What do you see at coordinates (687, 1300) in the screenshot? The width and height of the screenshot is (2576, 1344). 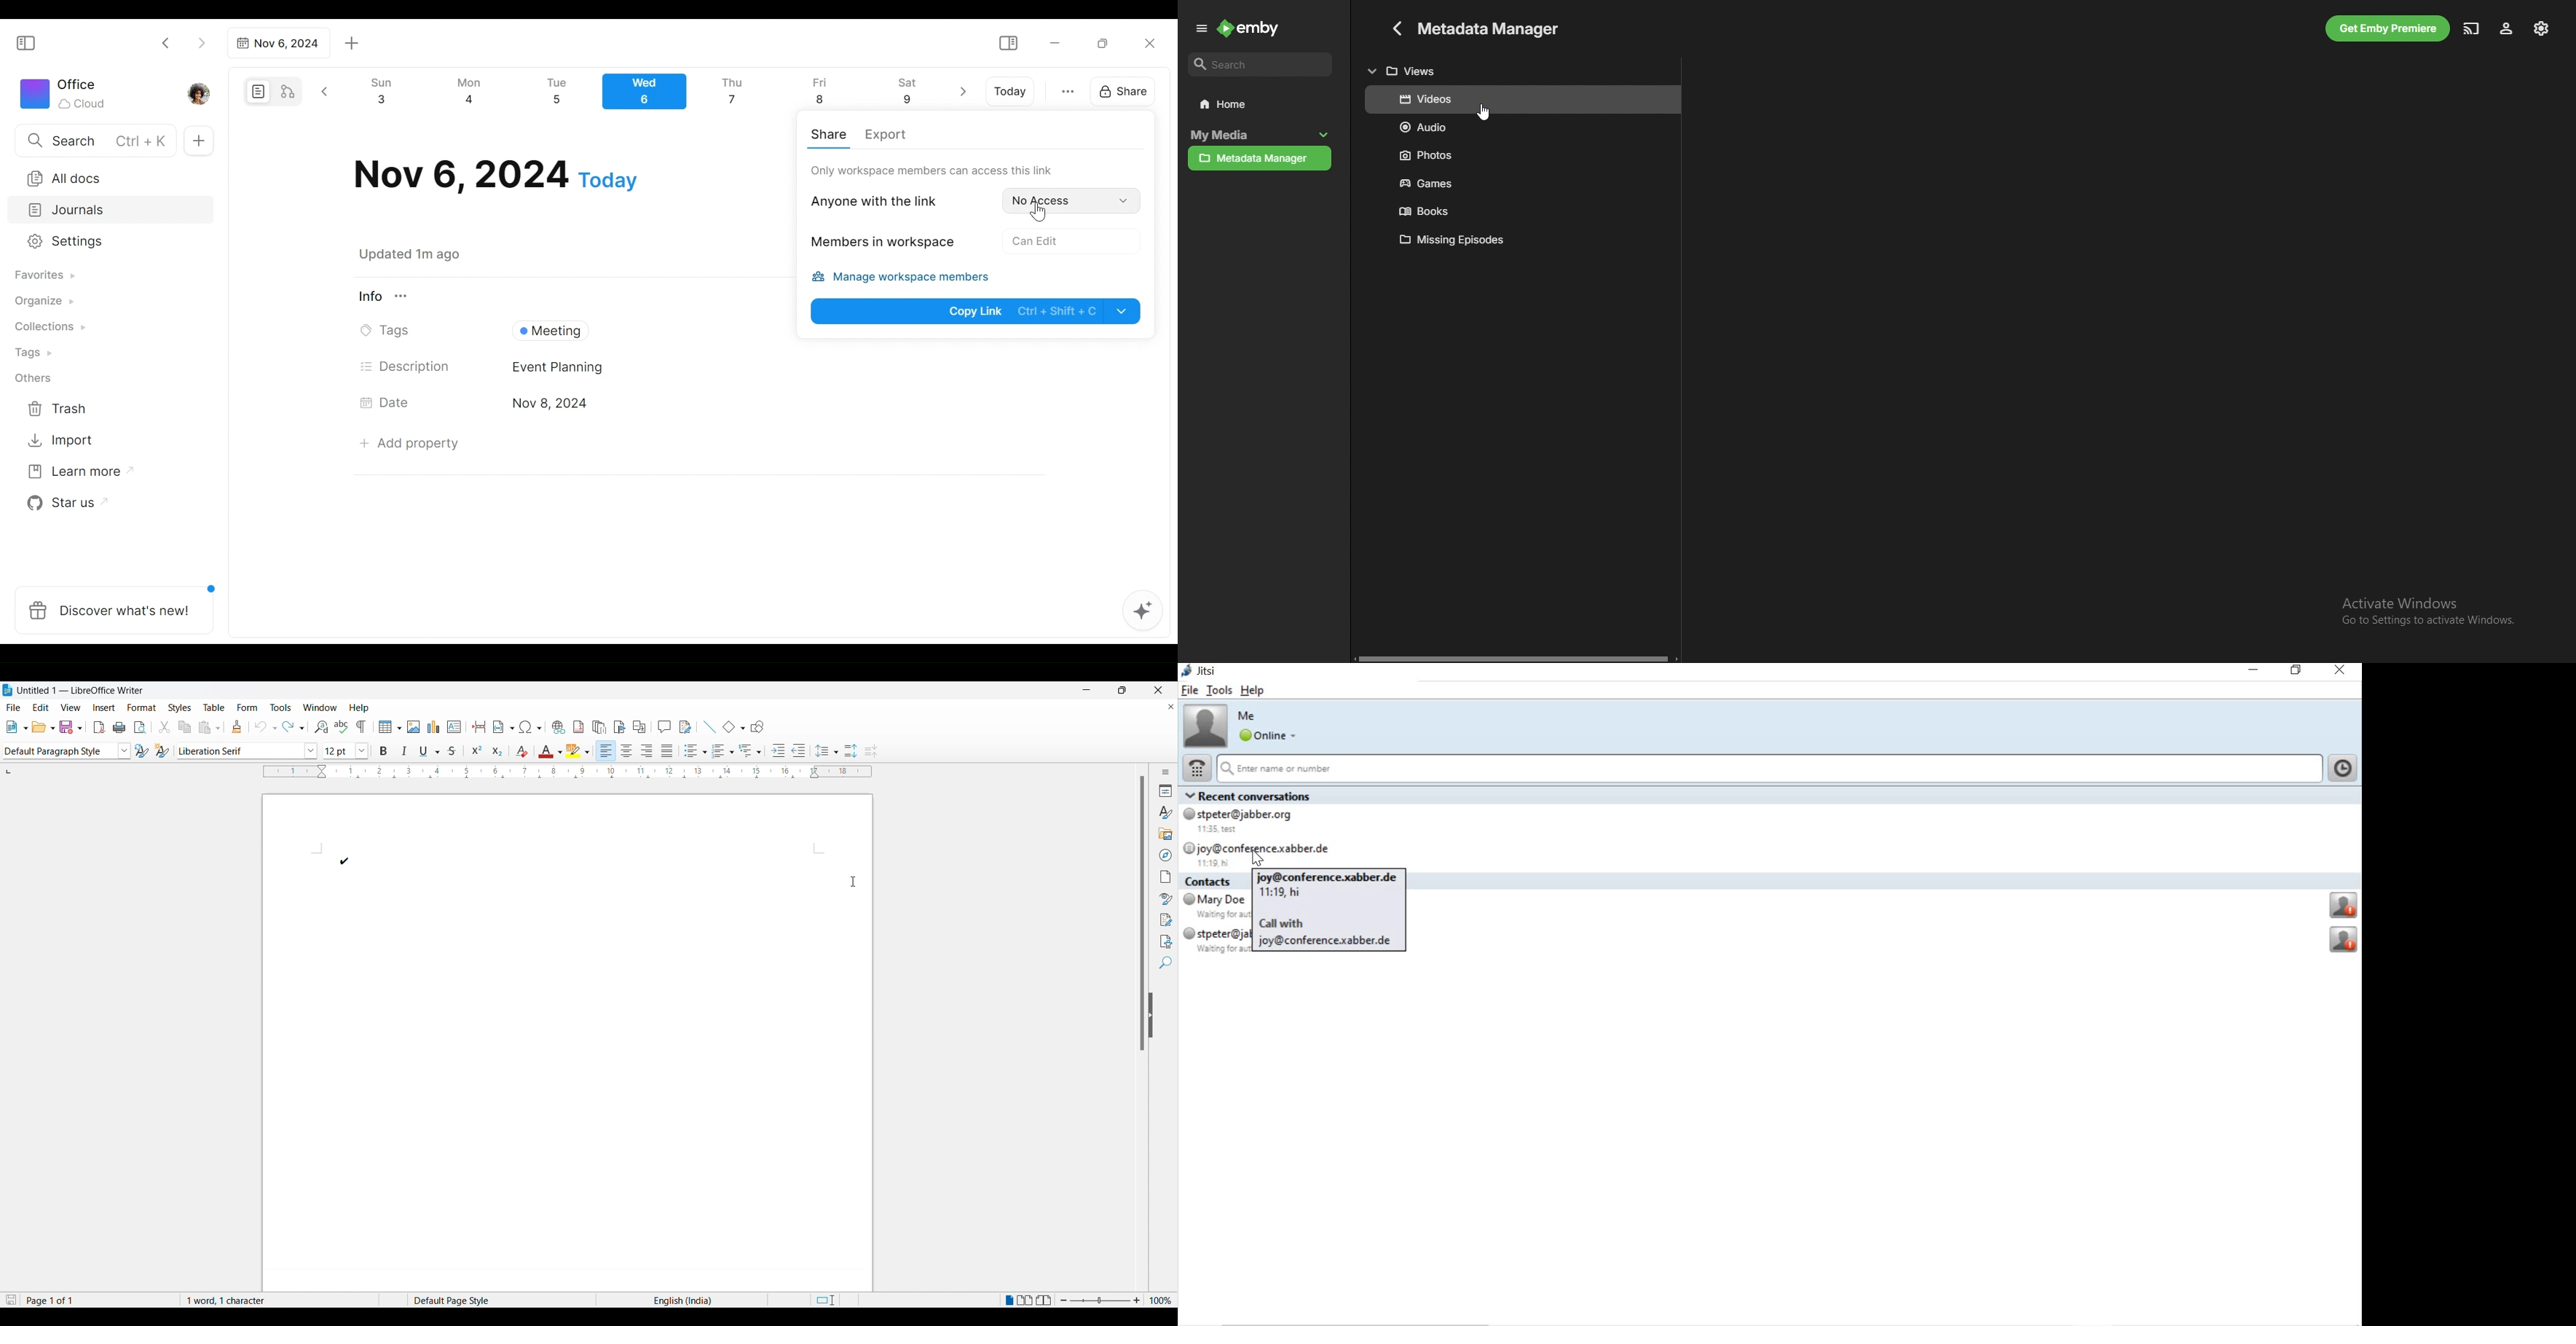 I see `English (India)` at bounding box center [687, 1300].